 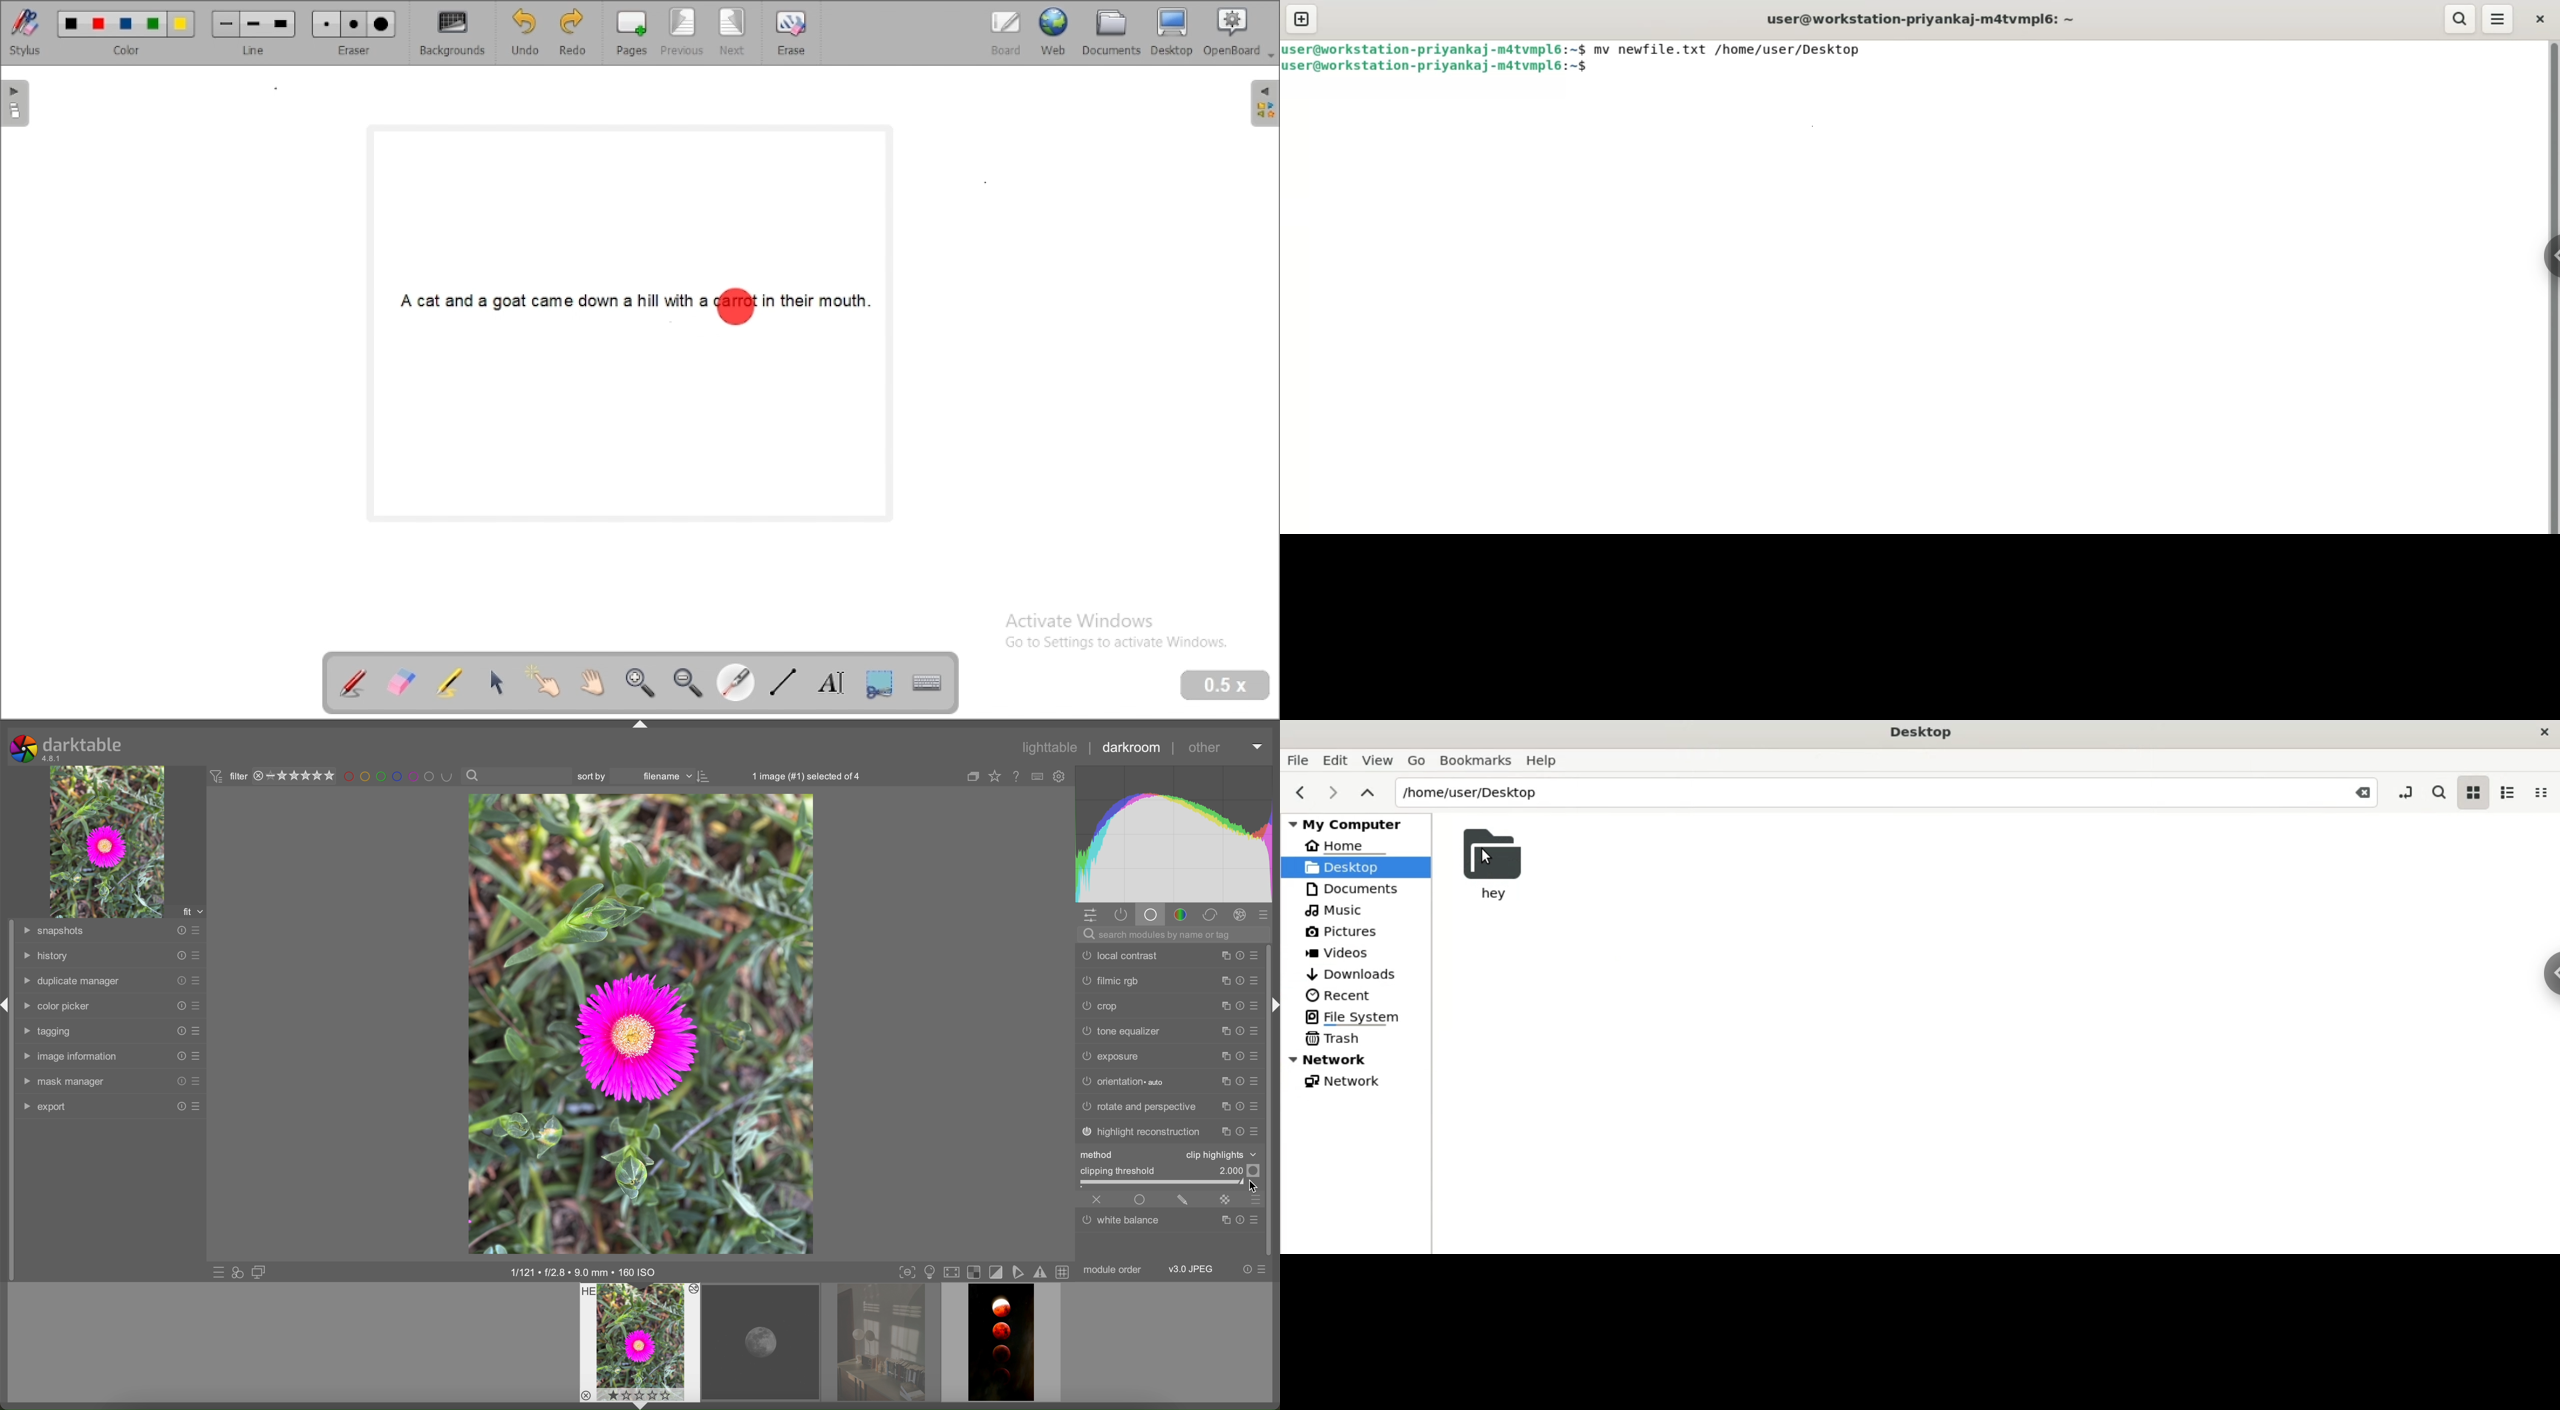 I want to click on color, so click(x=127, y=33).